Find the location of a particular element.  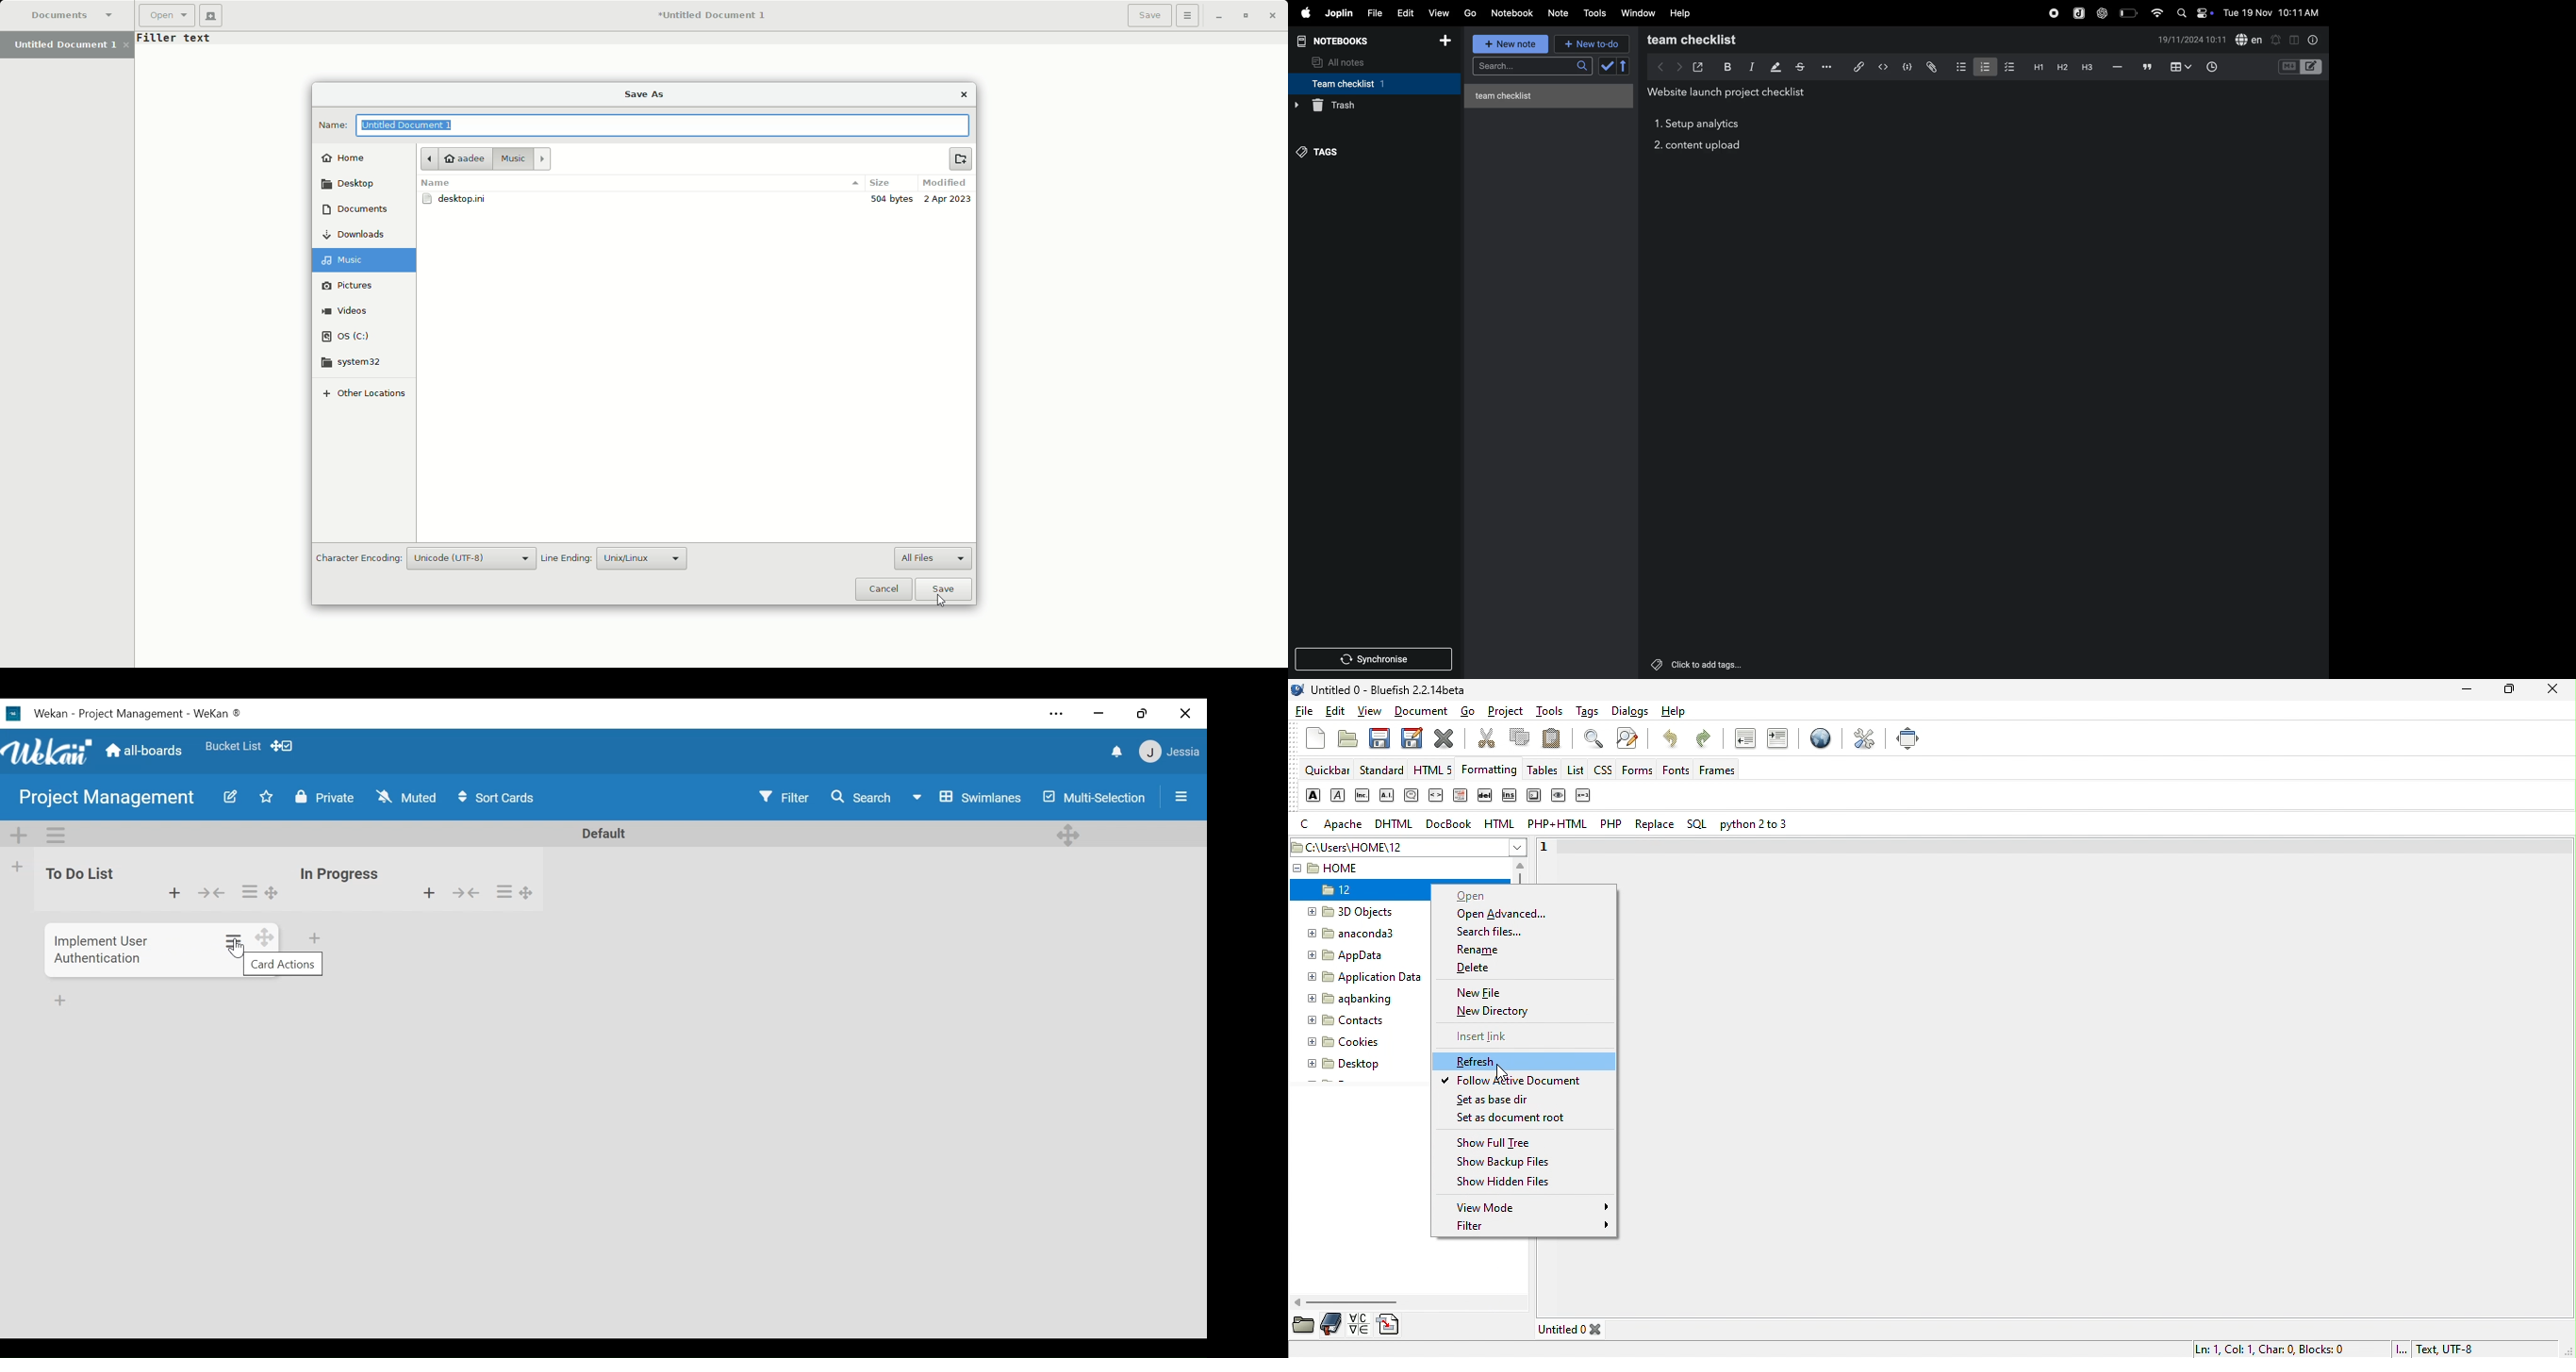

Modified is located at coordinates (947, 183).